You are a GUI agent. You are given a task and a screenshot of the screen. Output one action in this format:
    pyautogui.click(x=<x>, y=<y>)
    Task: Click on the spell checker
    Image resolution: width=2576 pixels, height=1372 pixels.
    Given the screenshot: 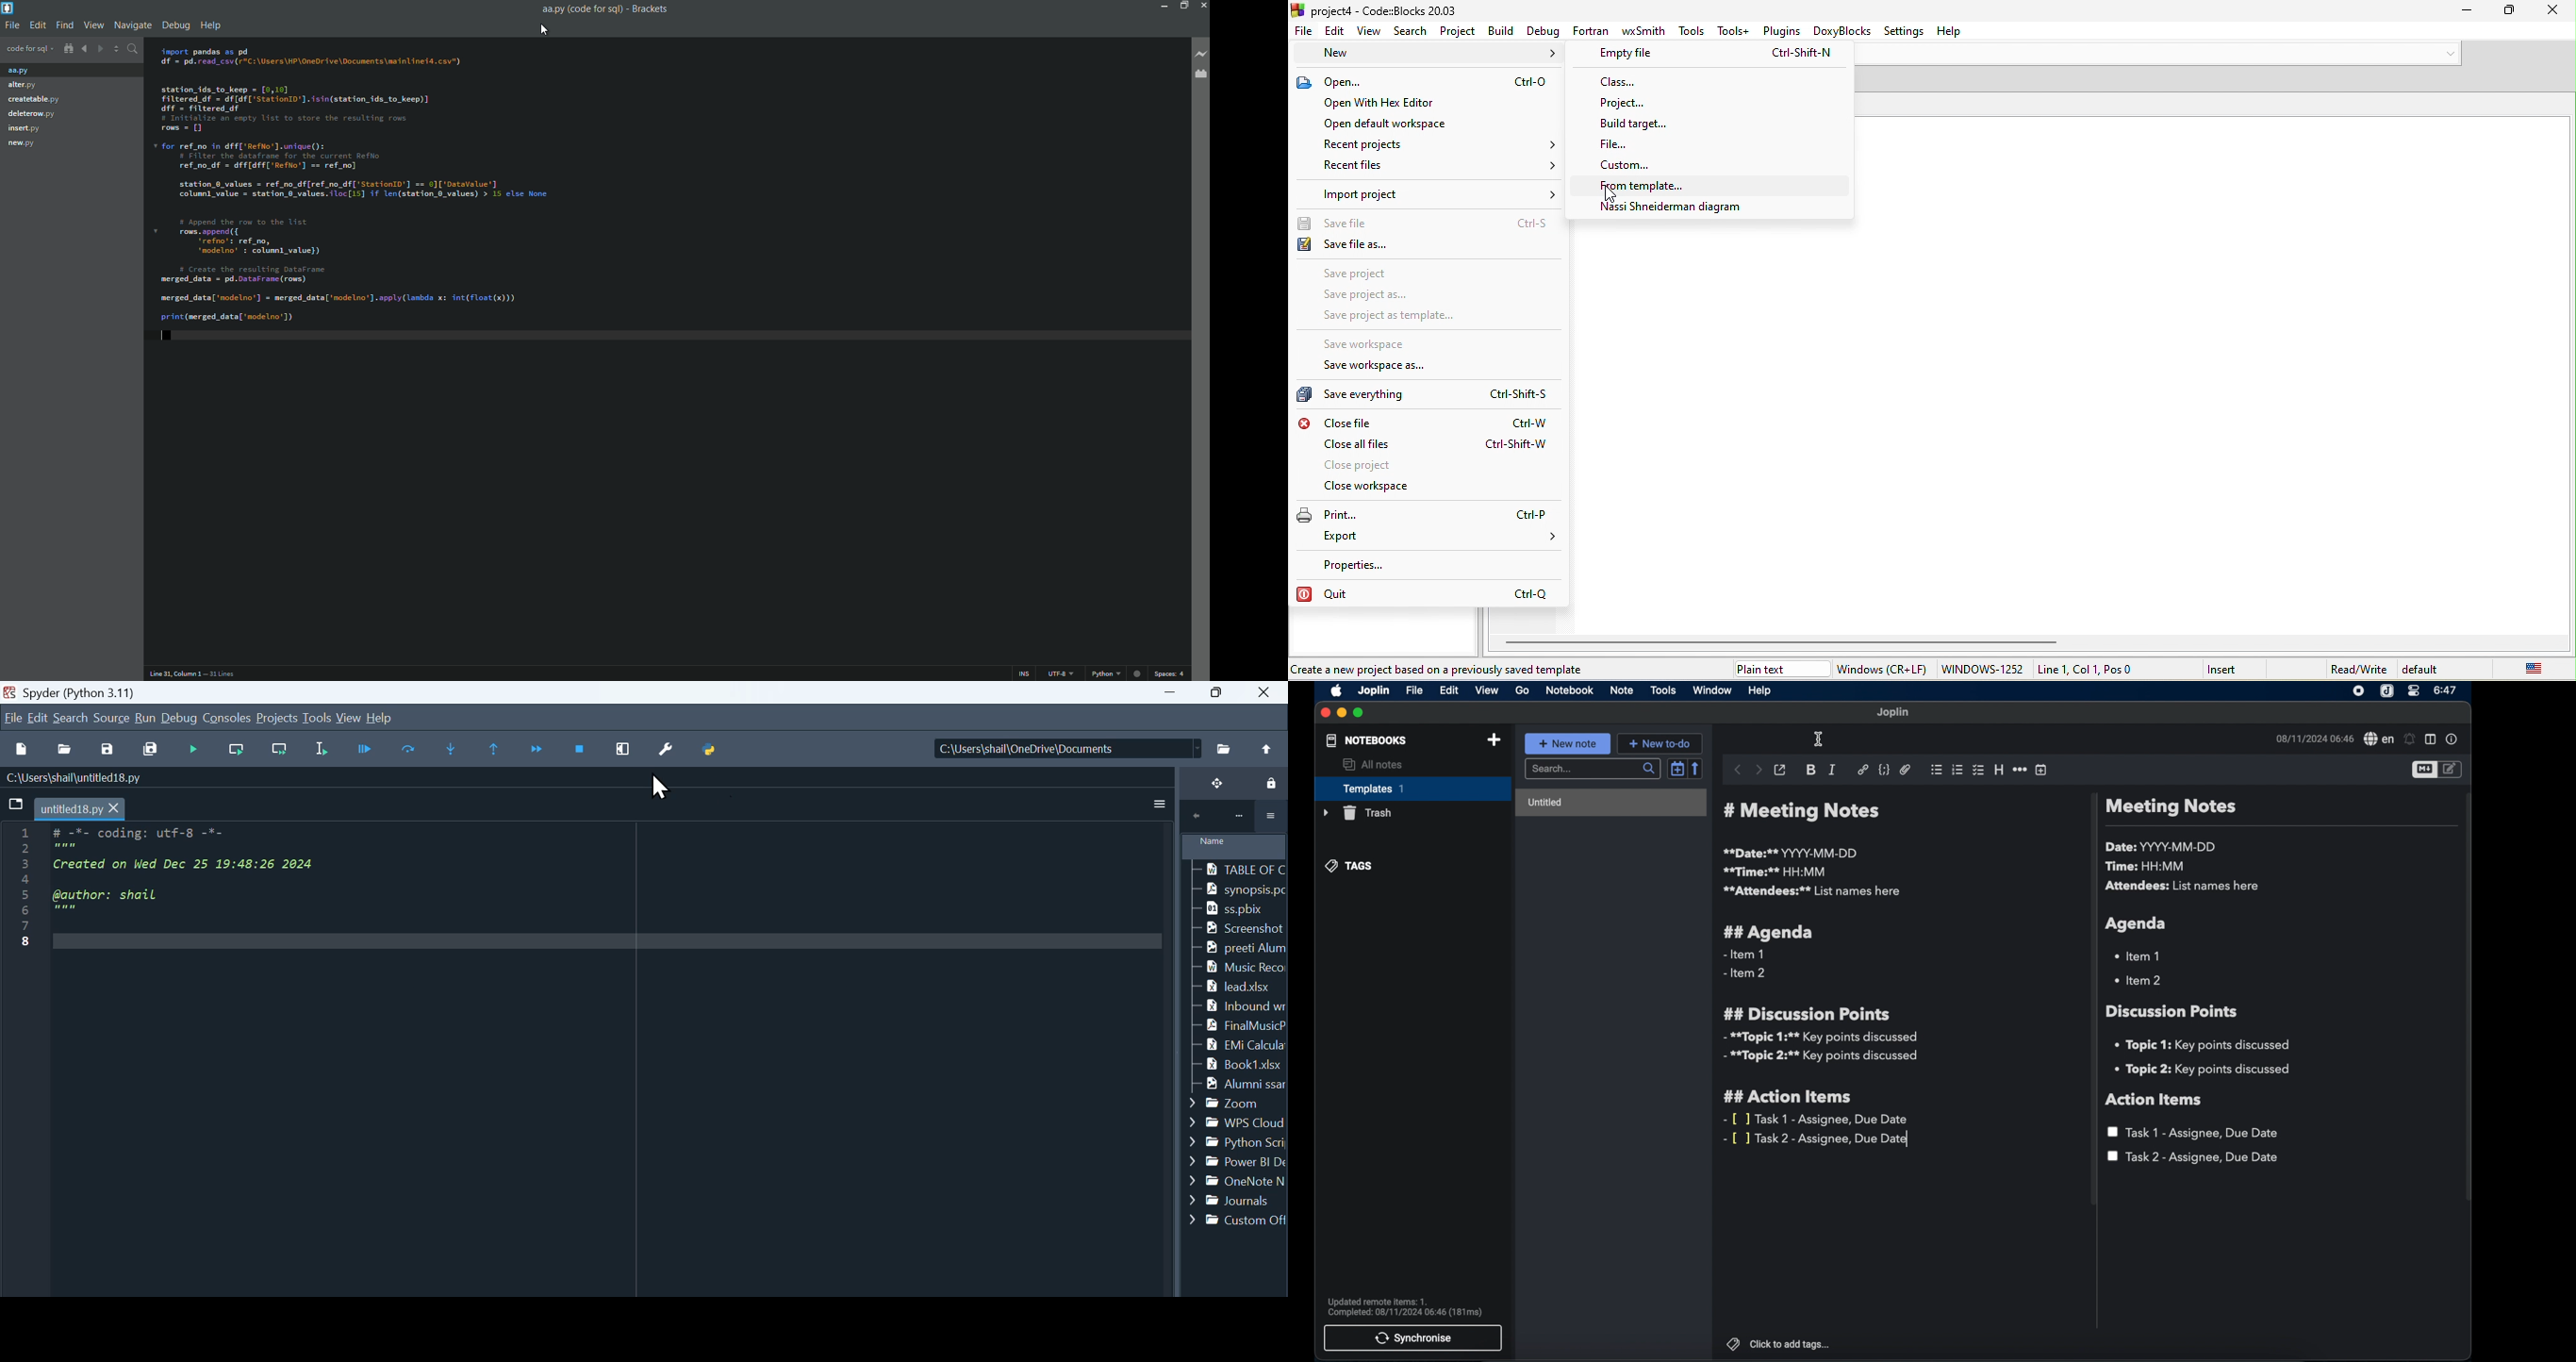 What is the action you would take?
    pyautogui.click(x=2378, y=740)
    